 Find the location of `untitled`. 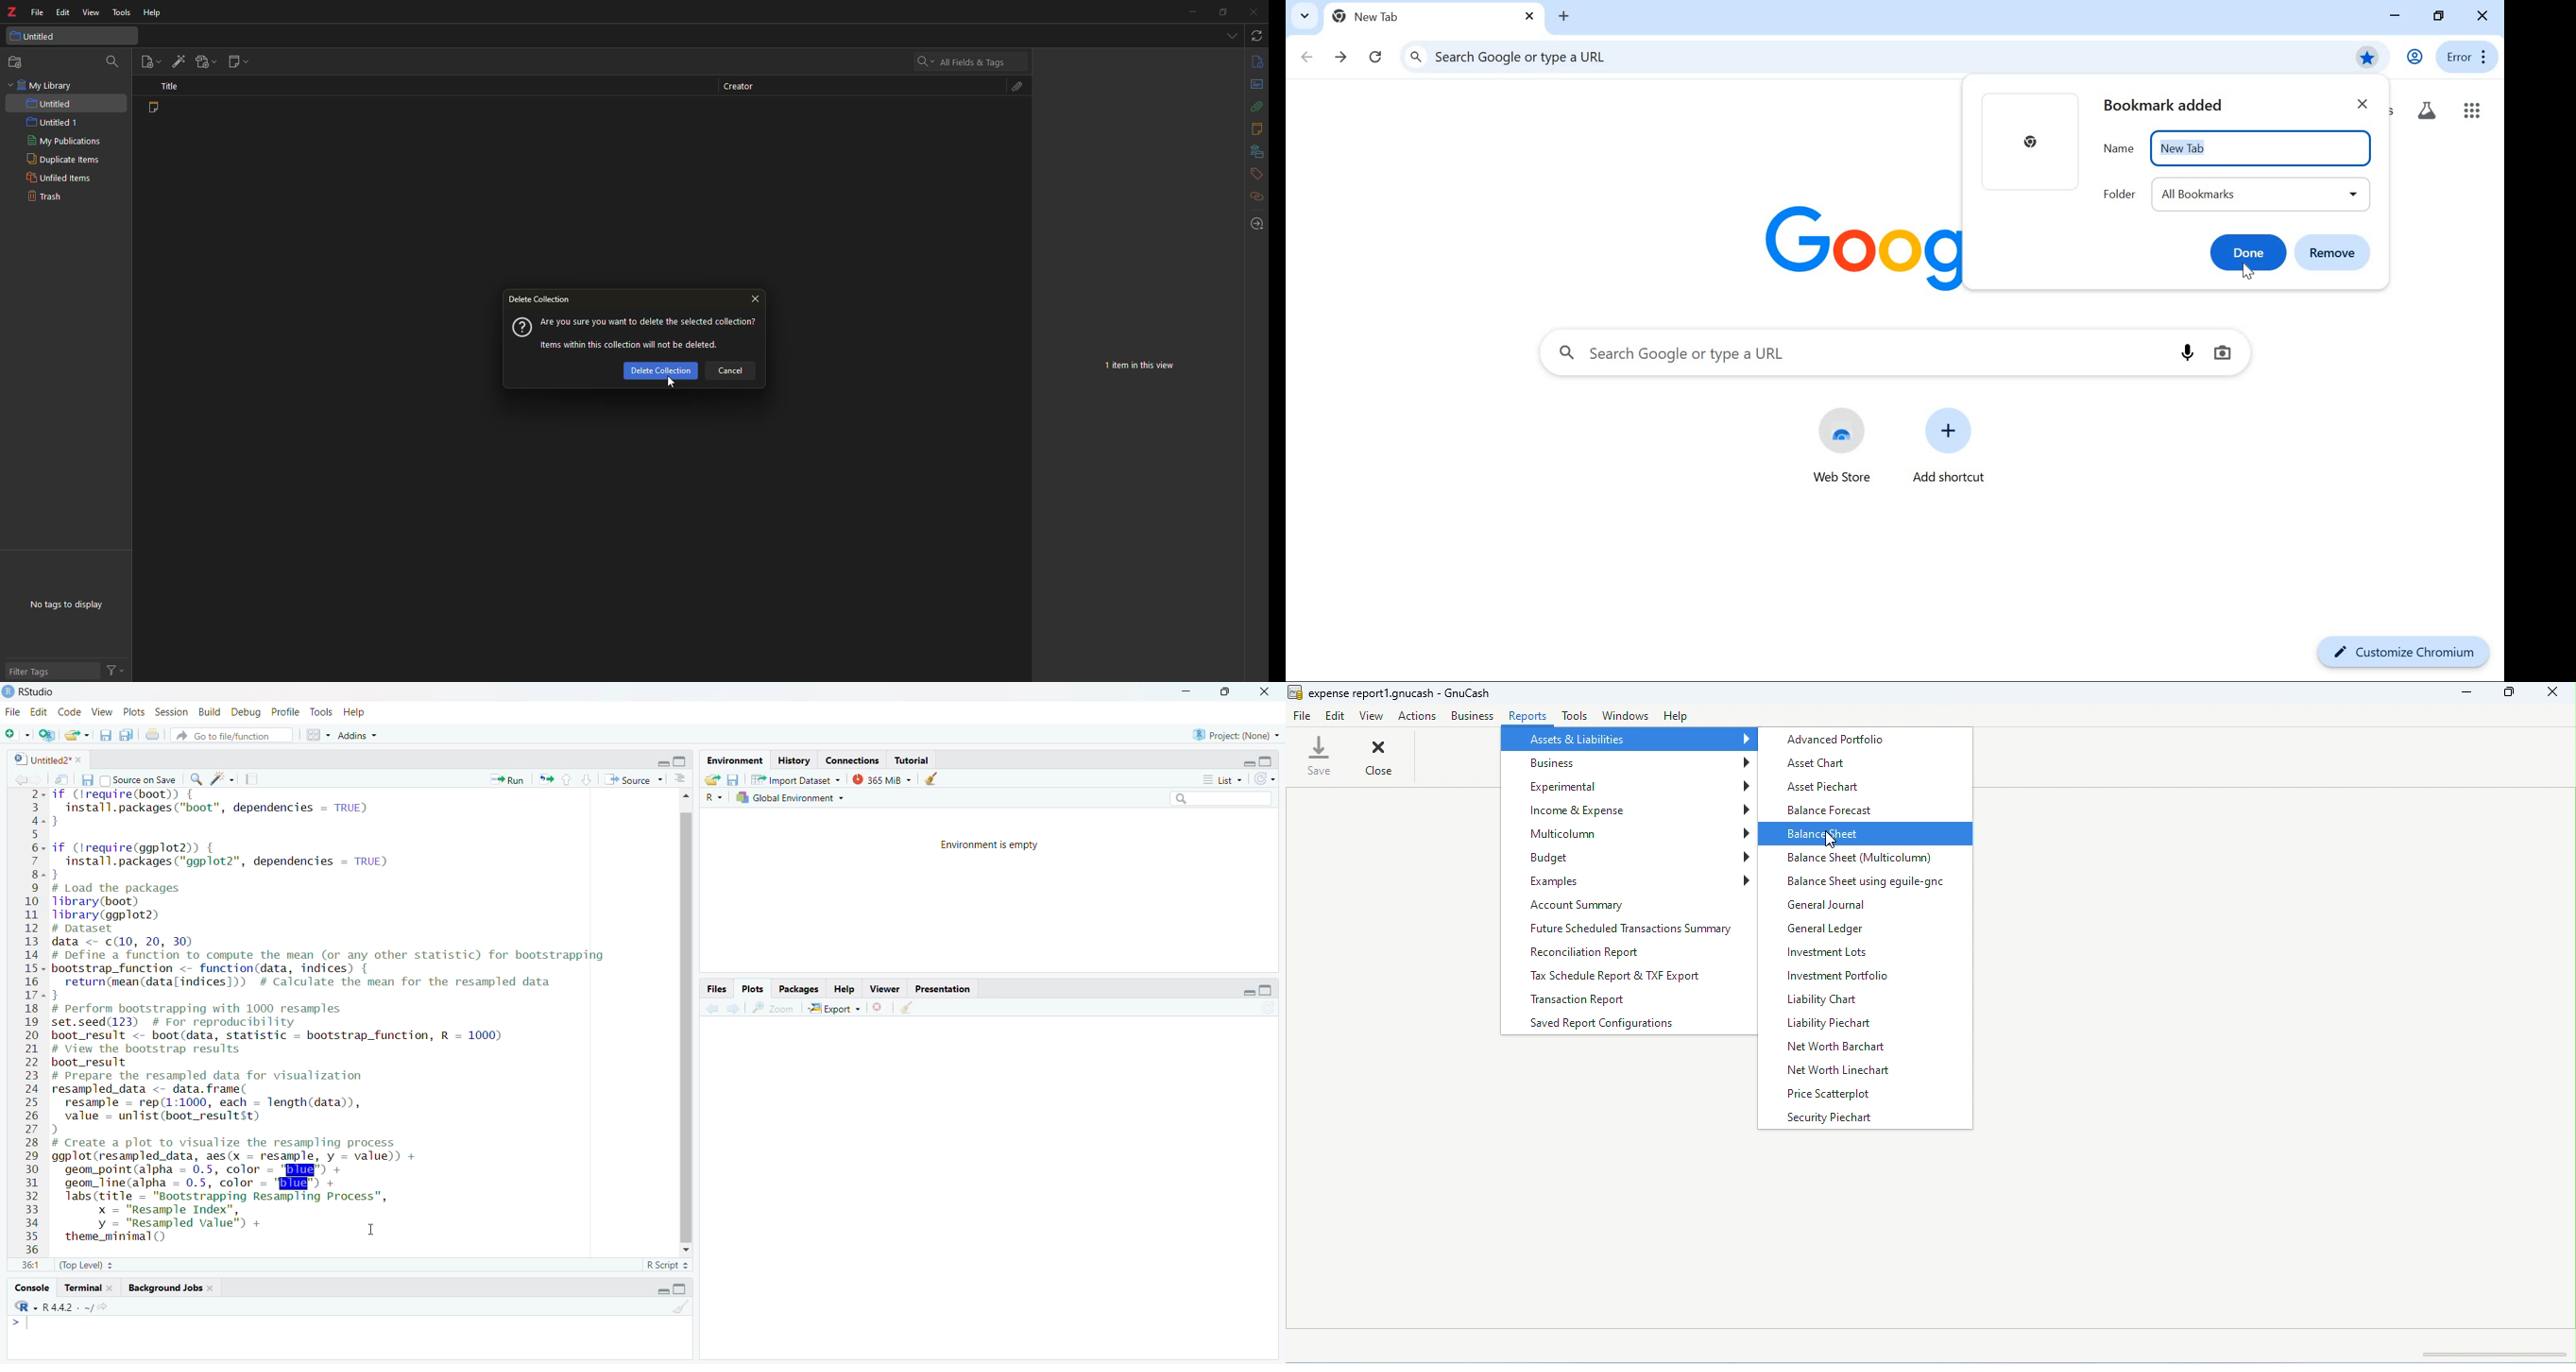

untitled is located at coordinates (55, 103).